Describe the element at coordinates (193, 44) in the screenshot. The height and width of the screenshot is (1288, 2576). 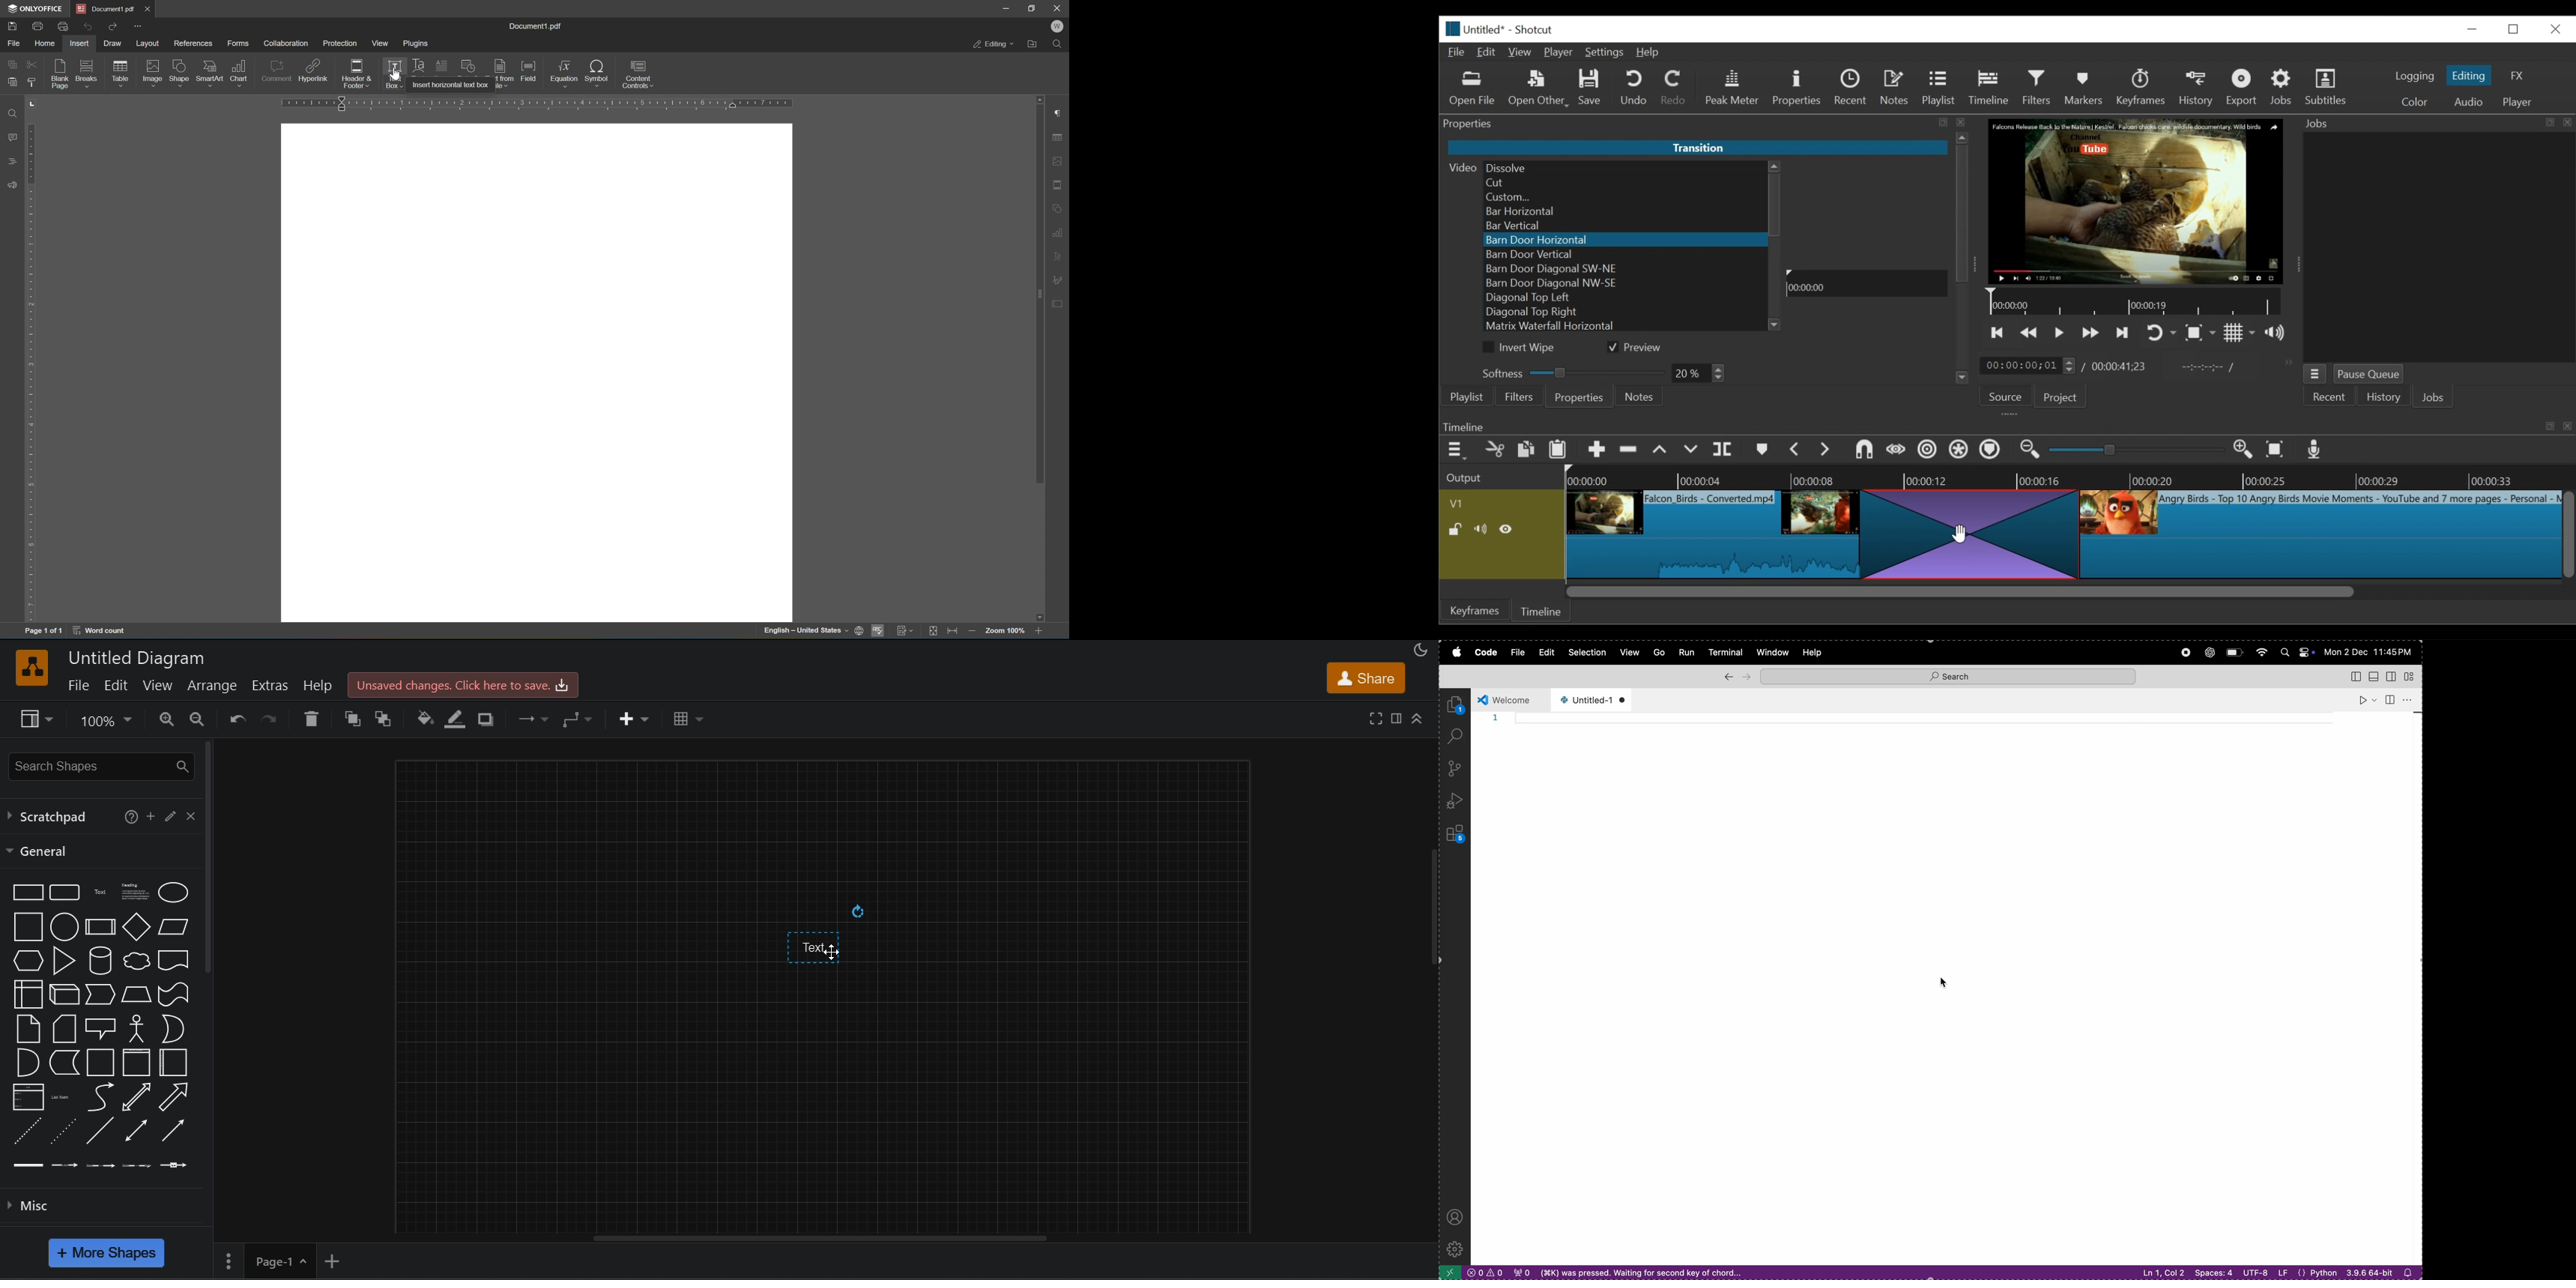
I see `references` at that location.